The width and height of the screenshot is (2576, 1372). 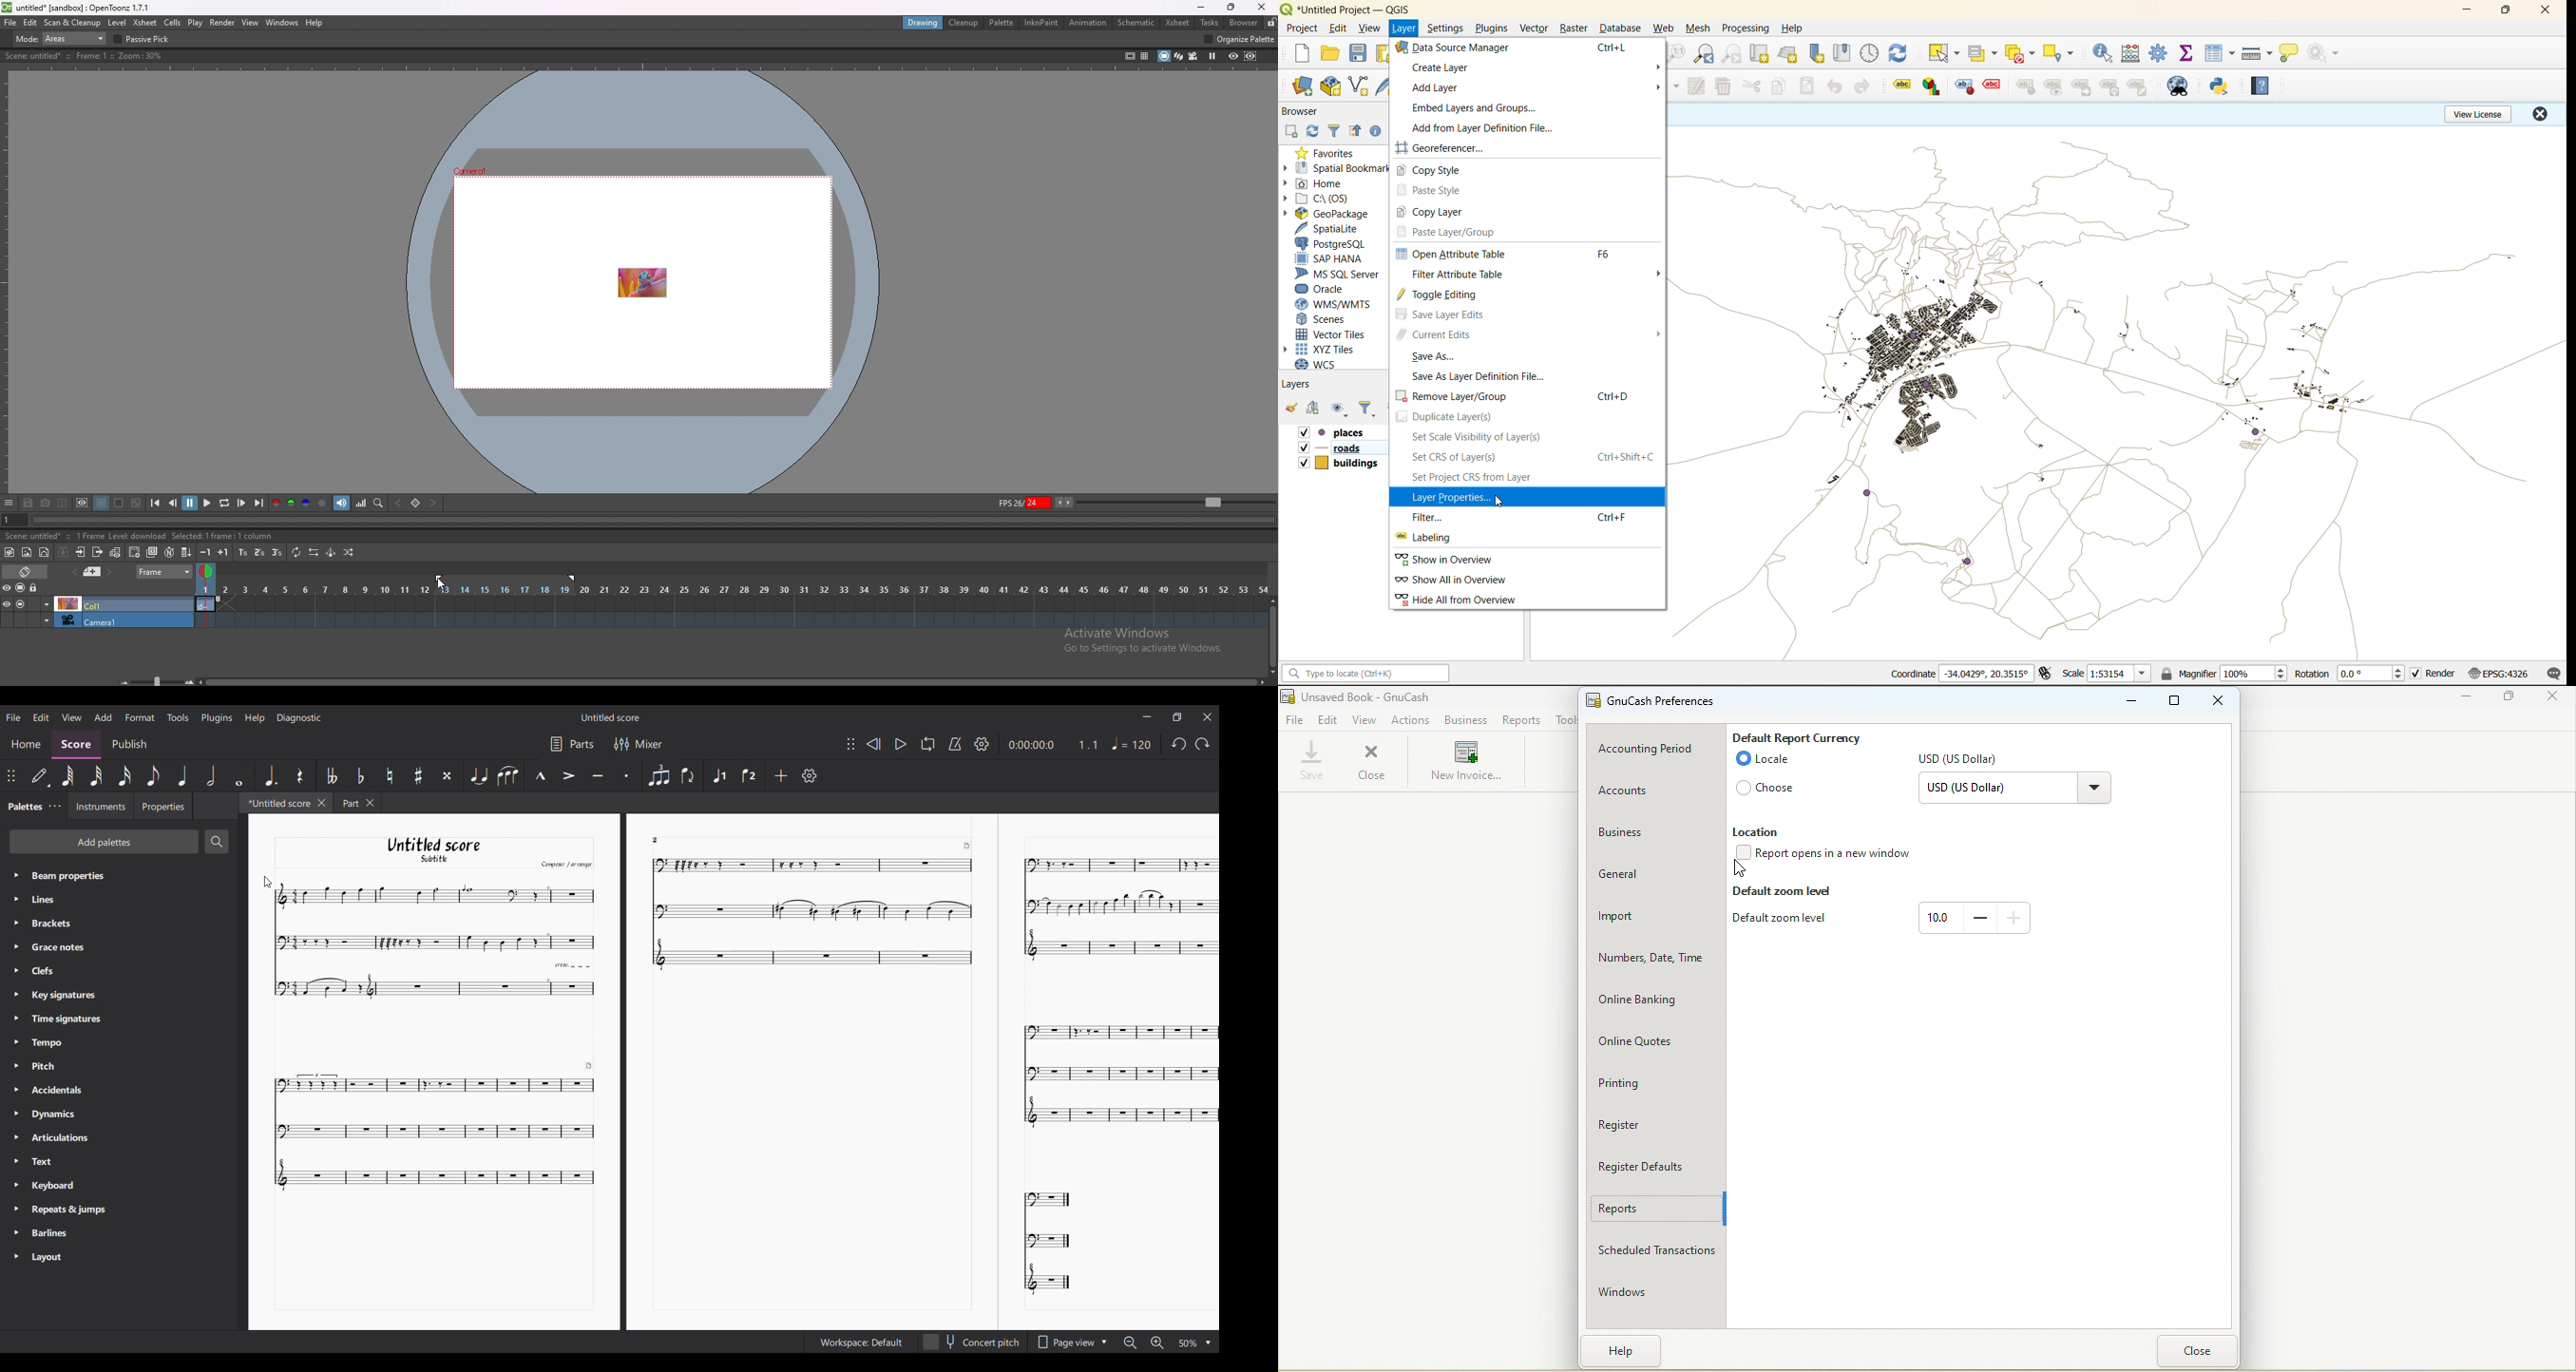 I want to click on Maximize, so click(x=1178, y=718).